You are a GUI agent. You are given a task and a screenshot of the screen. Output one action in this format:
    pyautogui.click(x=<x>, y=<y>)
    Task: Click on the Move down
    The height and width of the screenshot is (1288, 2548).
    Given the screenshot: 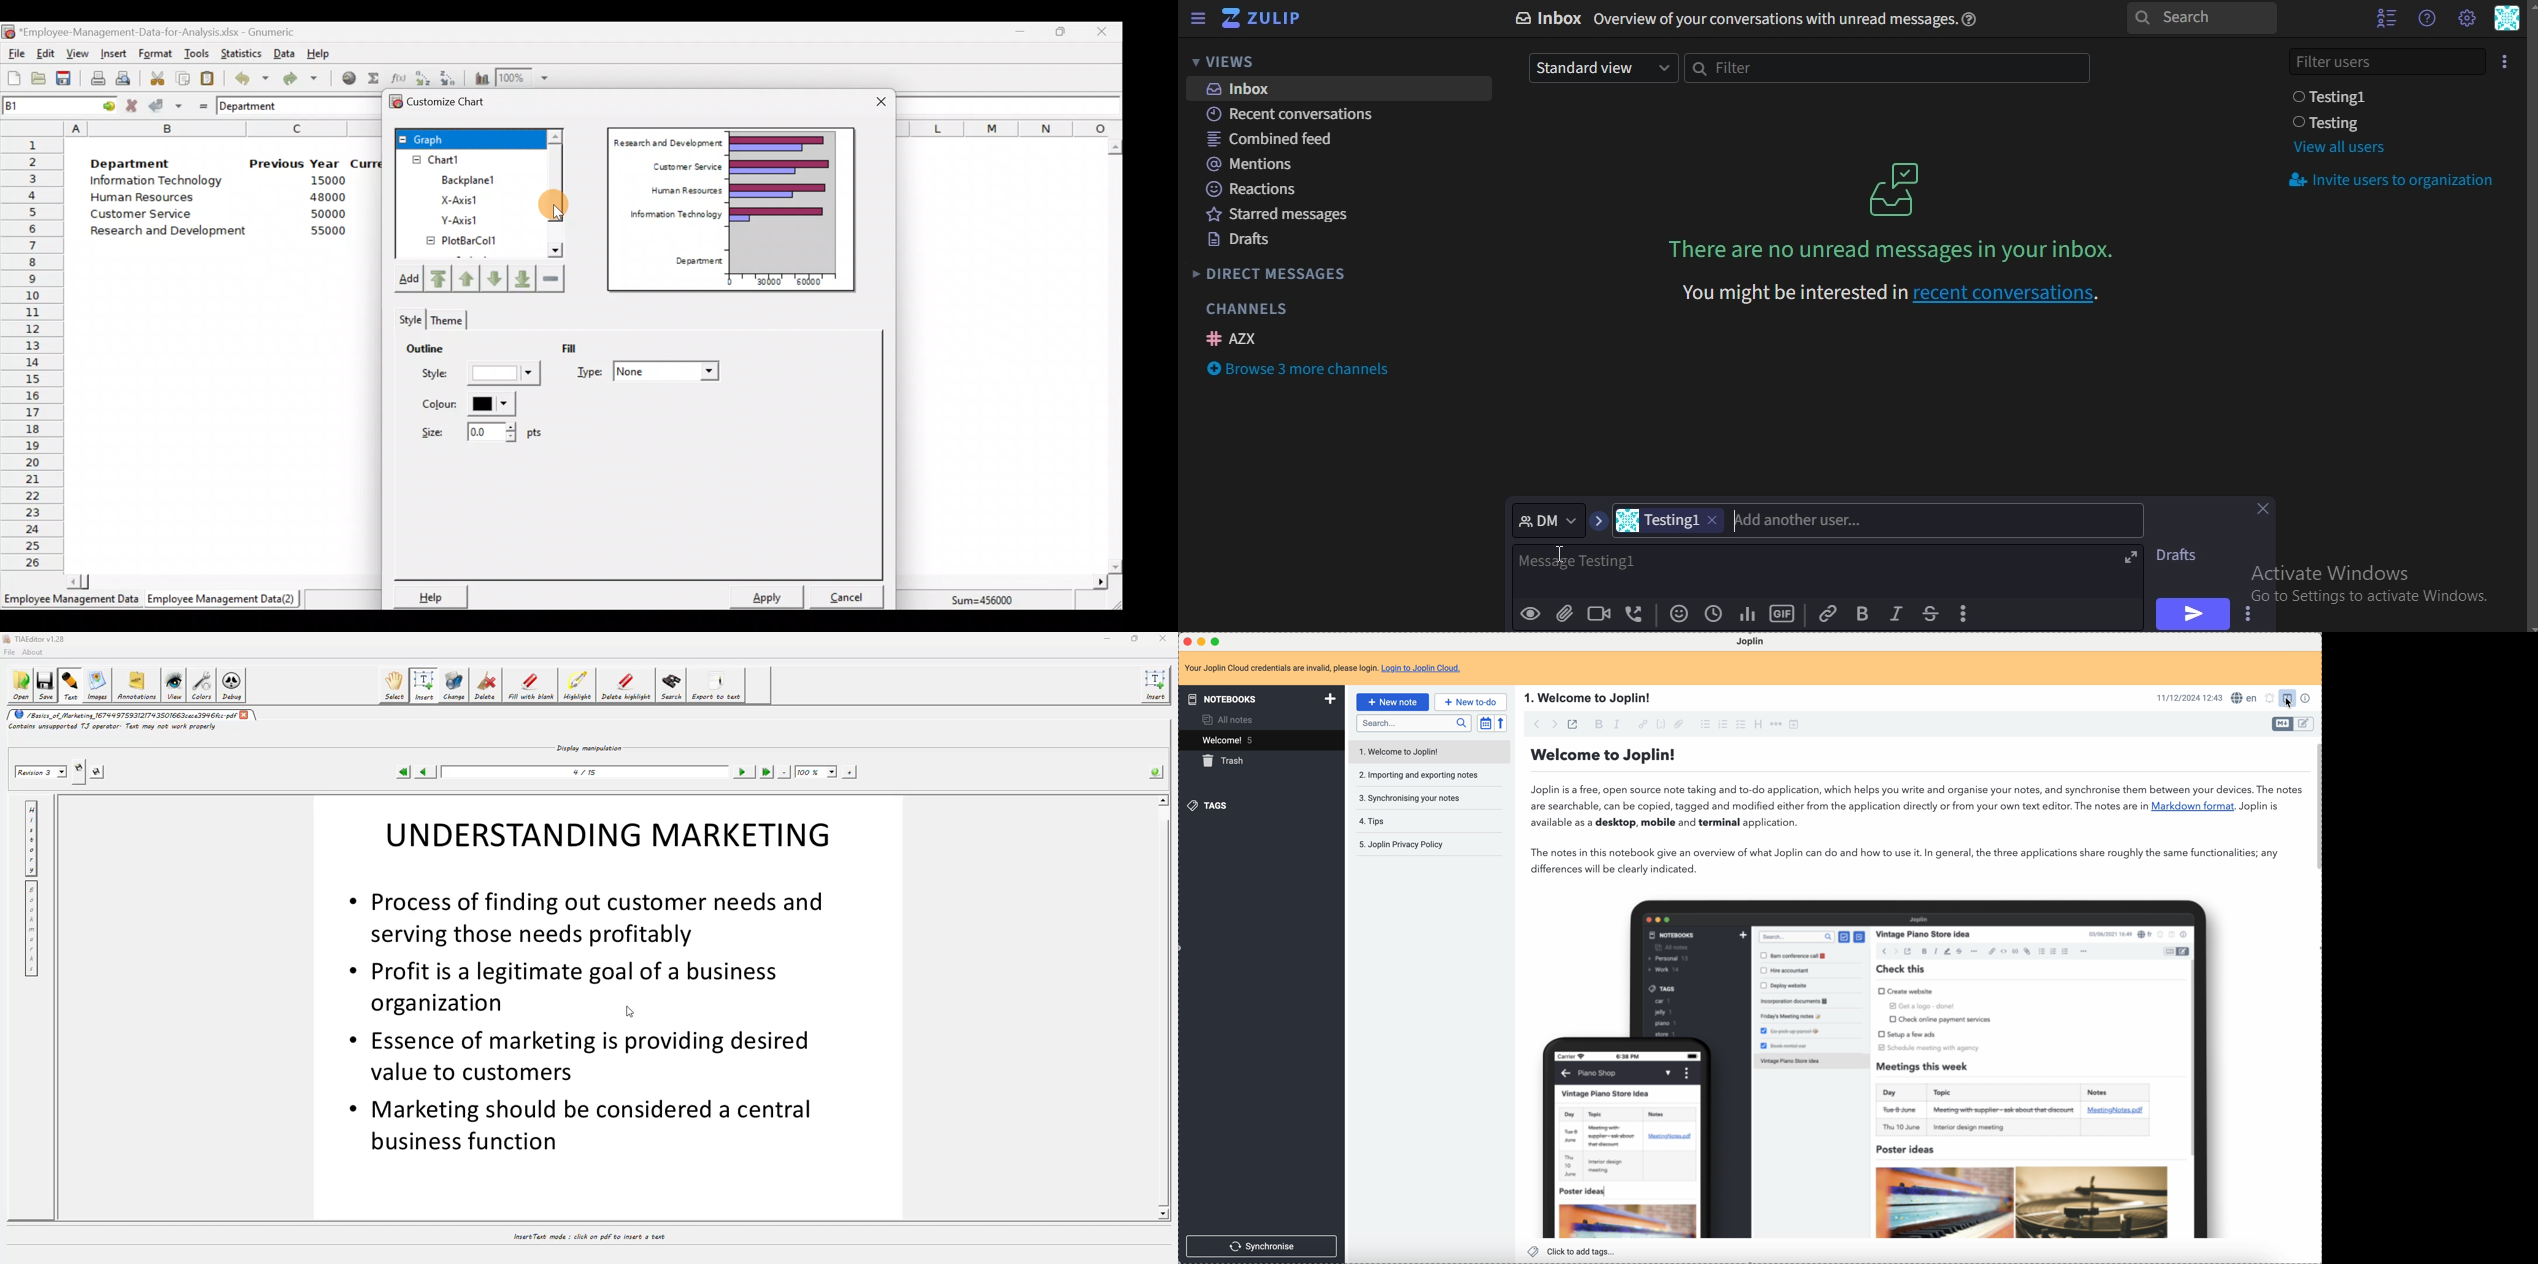 What is the action you would take?
    pyautogui.click(x=494, y=279)
    